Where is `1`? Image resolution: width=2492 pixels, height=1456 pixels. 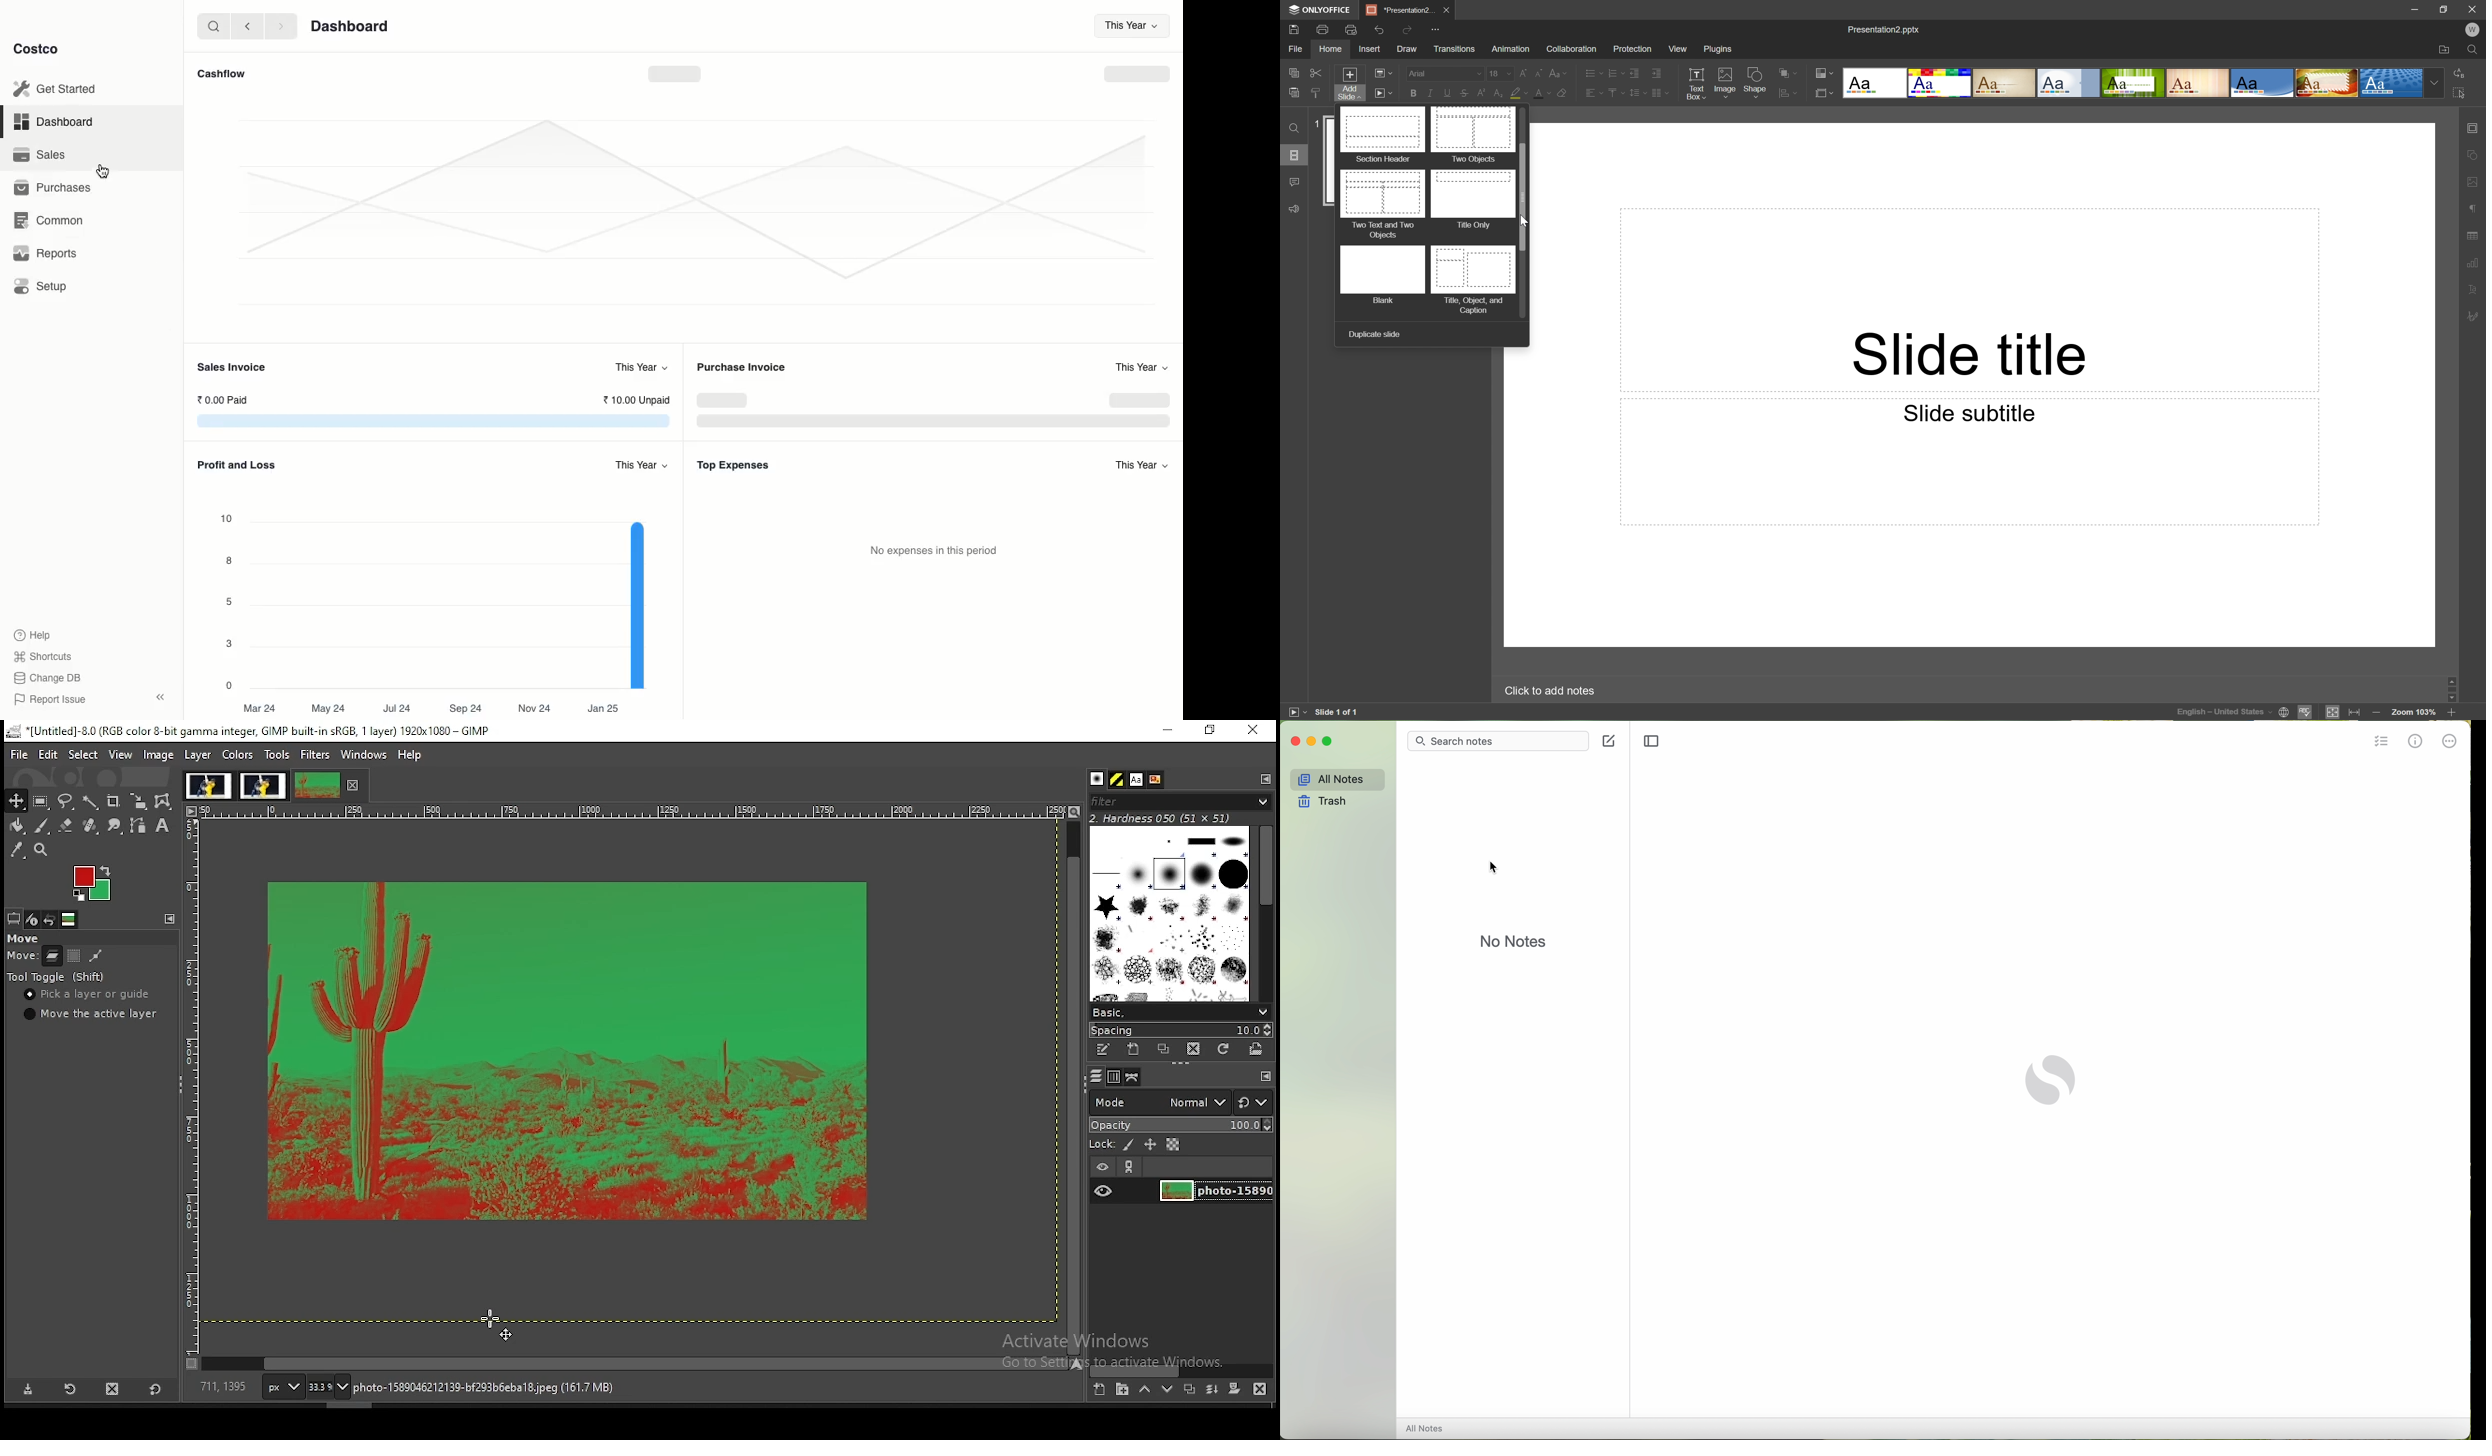 1 is located at coordinates (1317, 123).